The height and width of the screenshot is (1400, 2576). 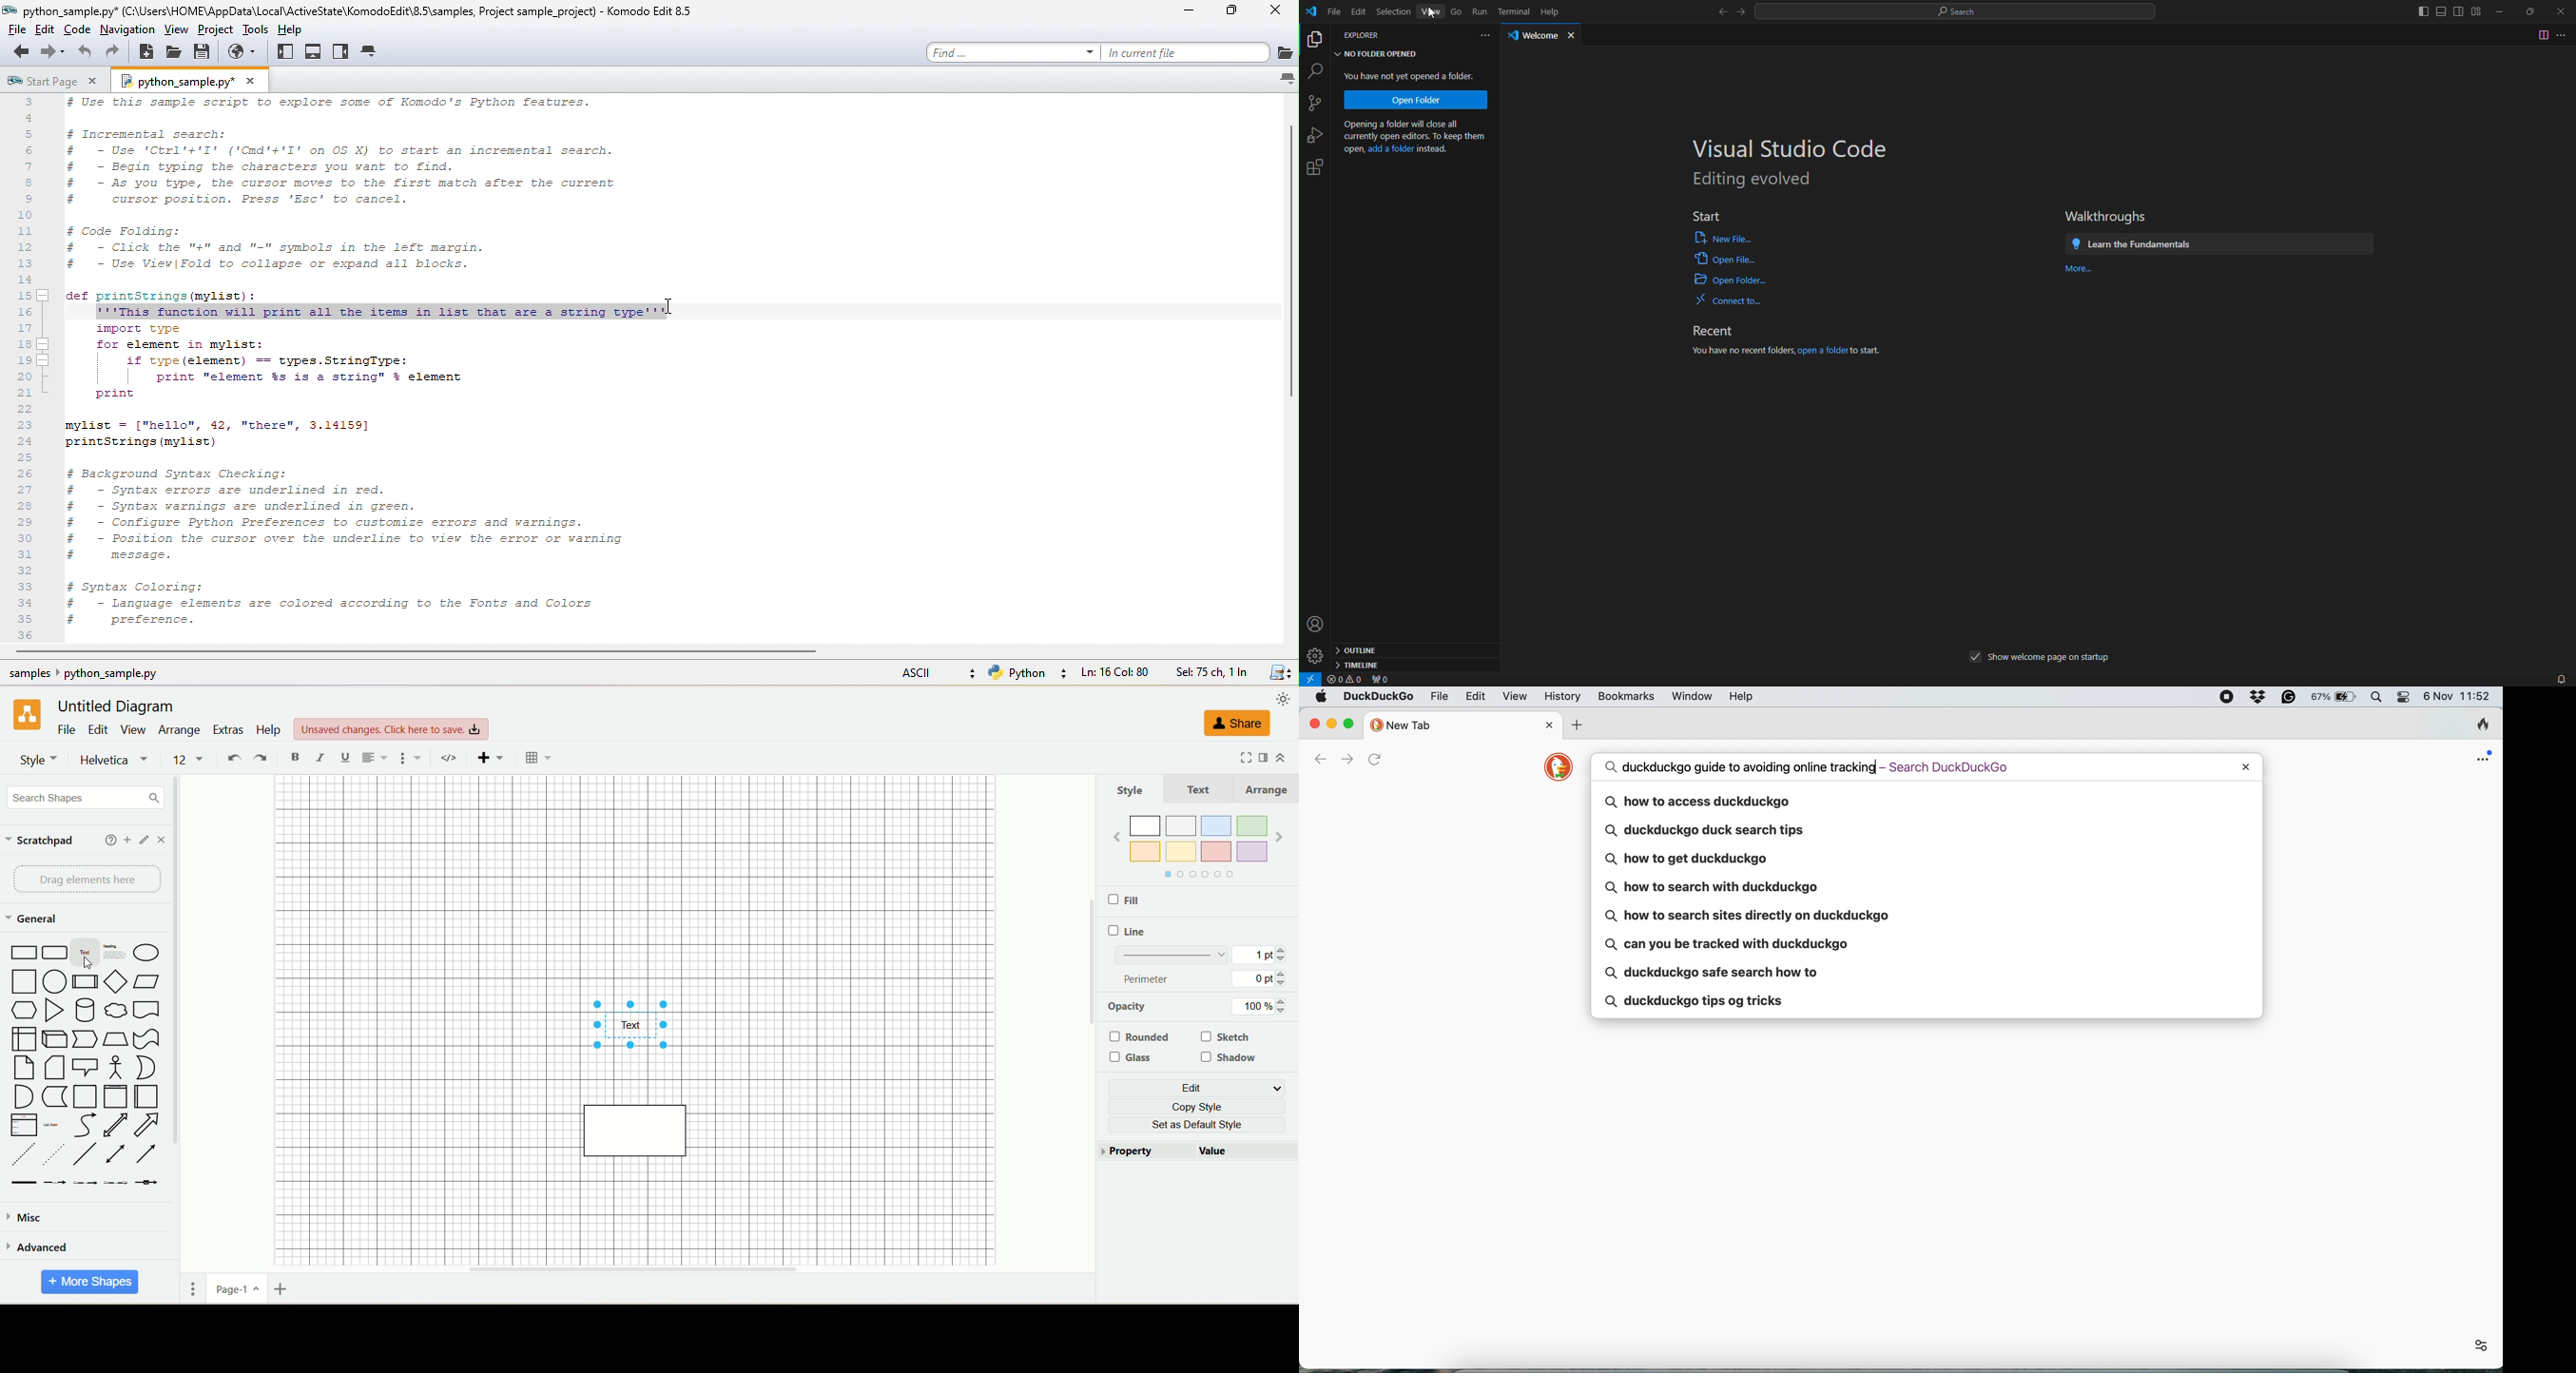 I want to click on text bold, so click(x=295, y=757).